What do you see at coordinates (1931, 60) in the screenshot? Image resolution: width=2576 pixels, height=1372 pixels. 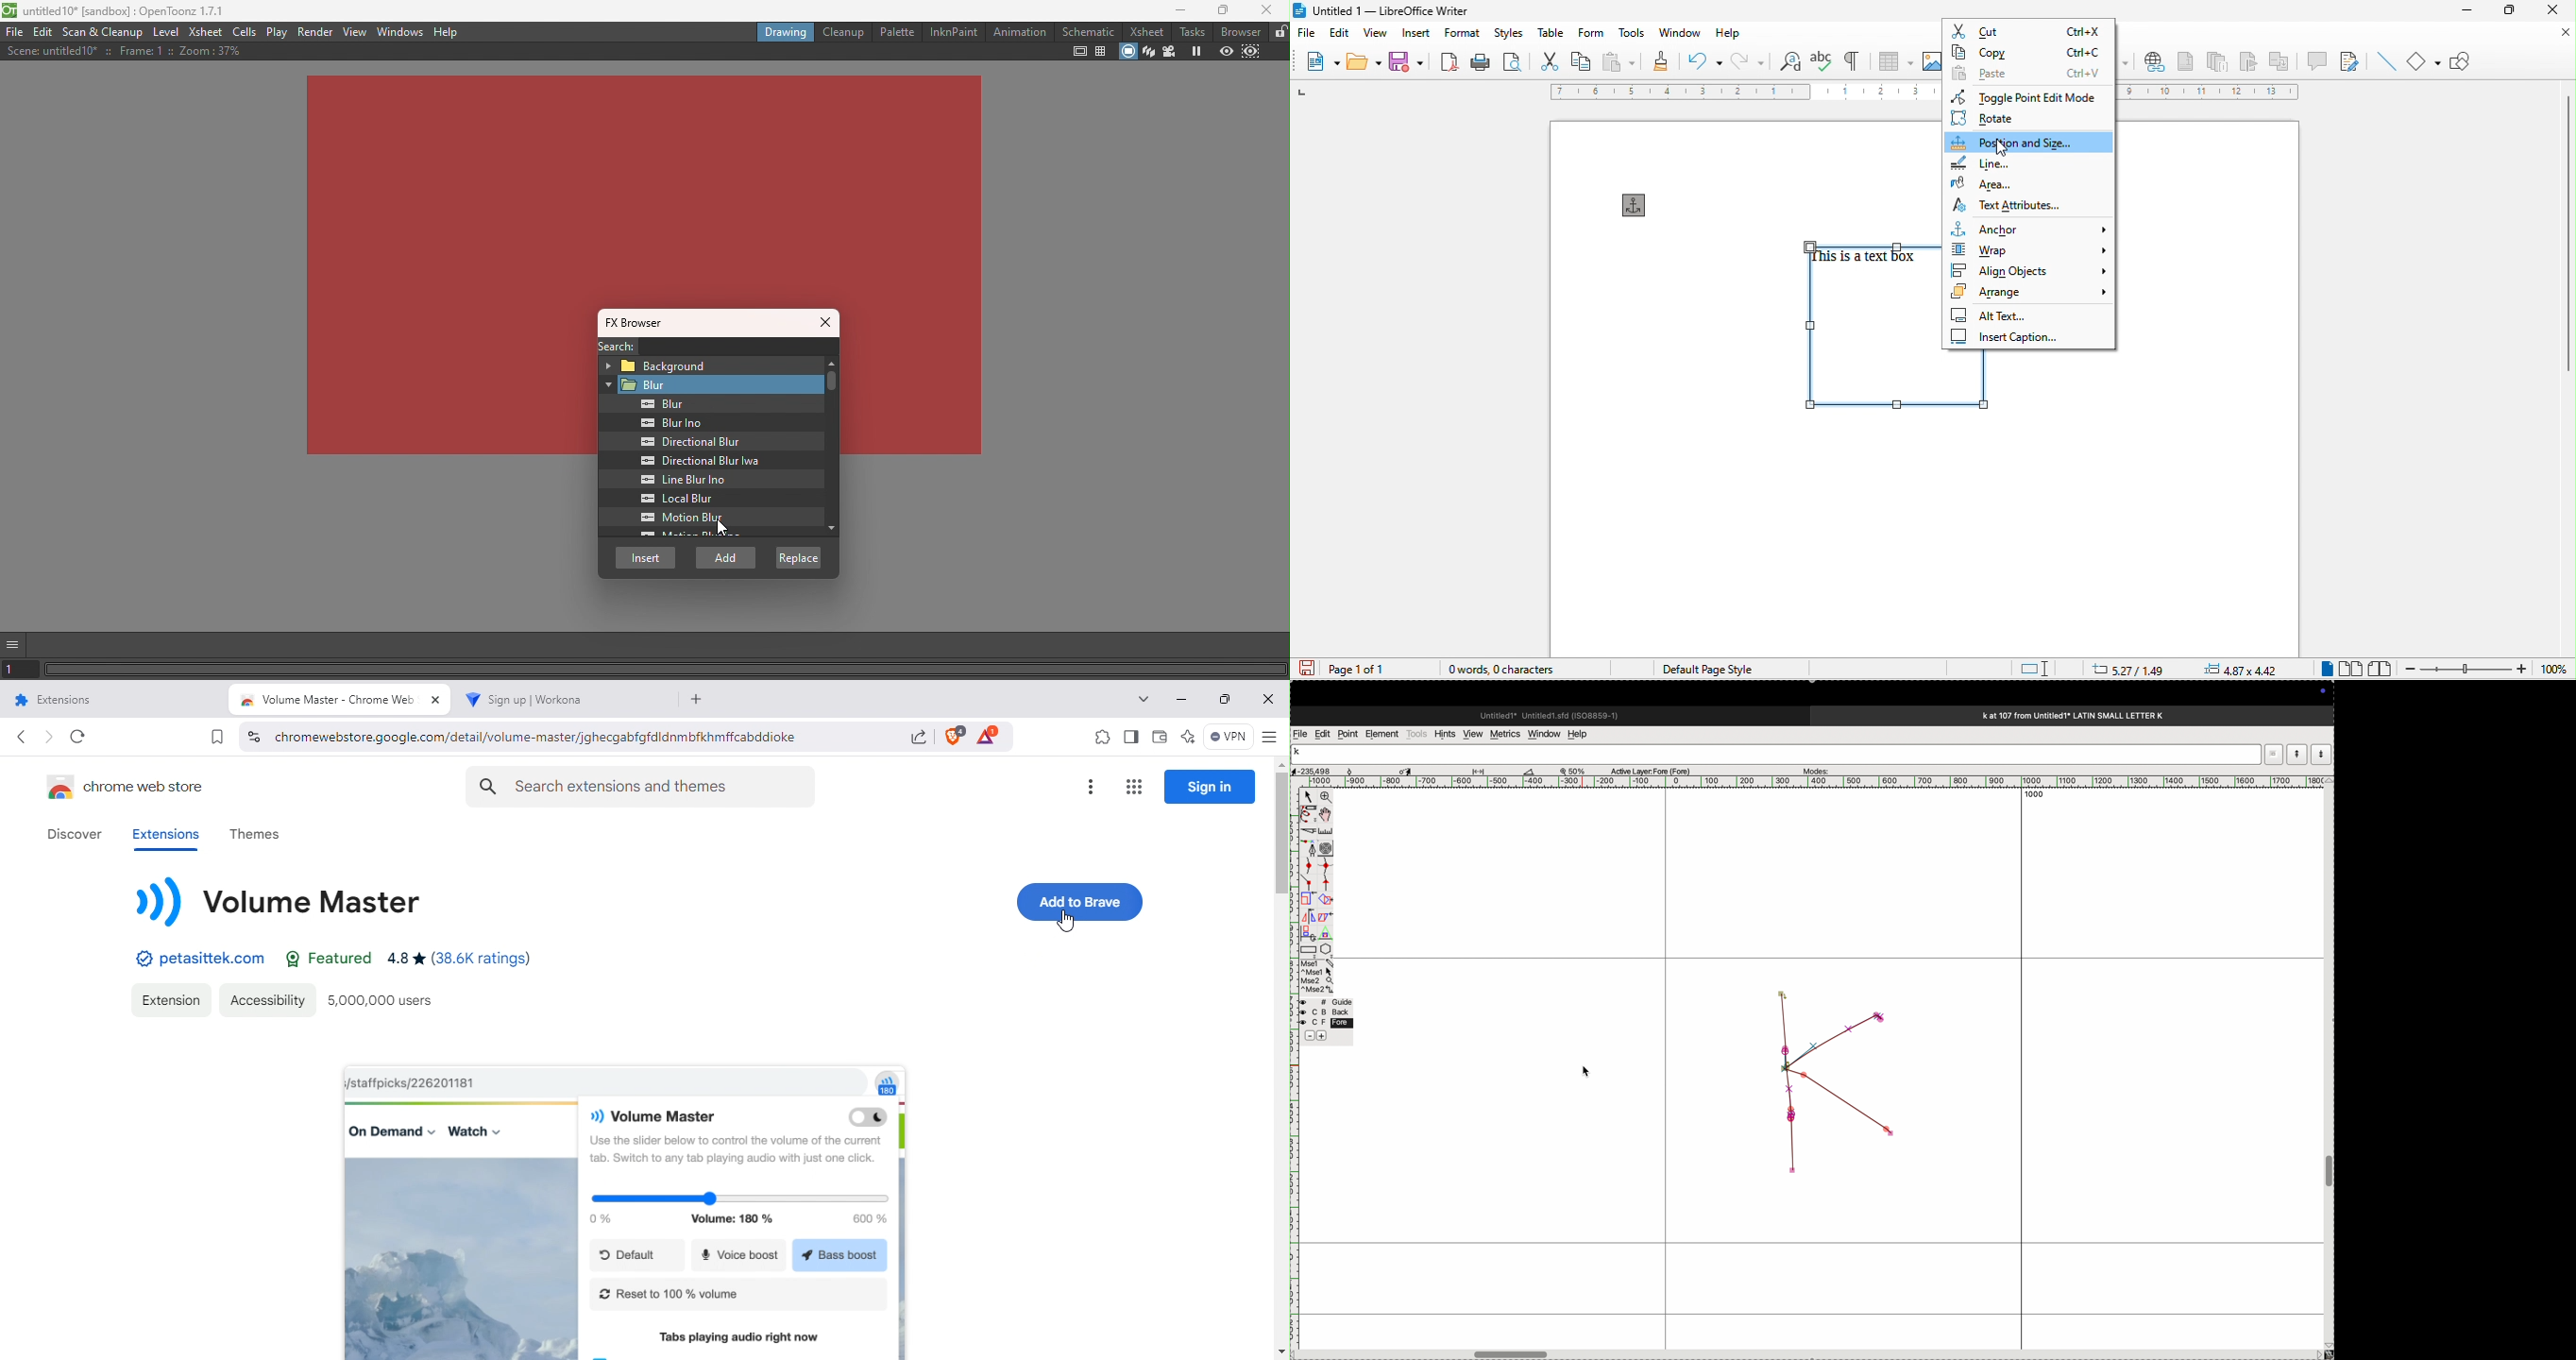 I see `image` at bounding box center [1931, 60].